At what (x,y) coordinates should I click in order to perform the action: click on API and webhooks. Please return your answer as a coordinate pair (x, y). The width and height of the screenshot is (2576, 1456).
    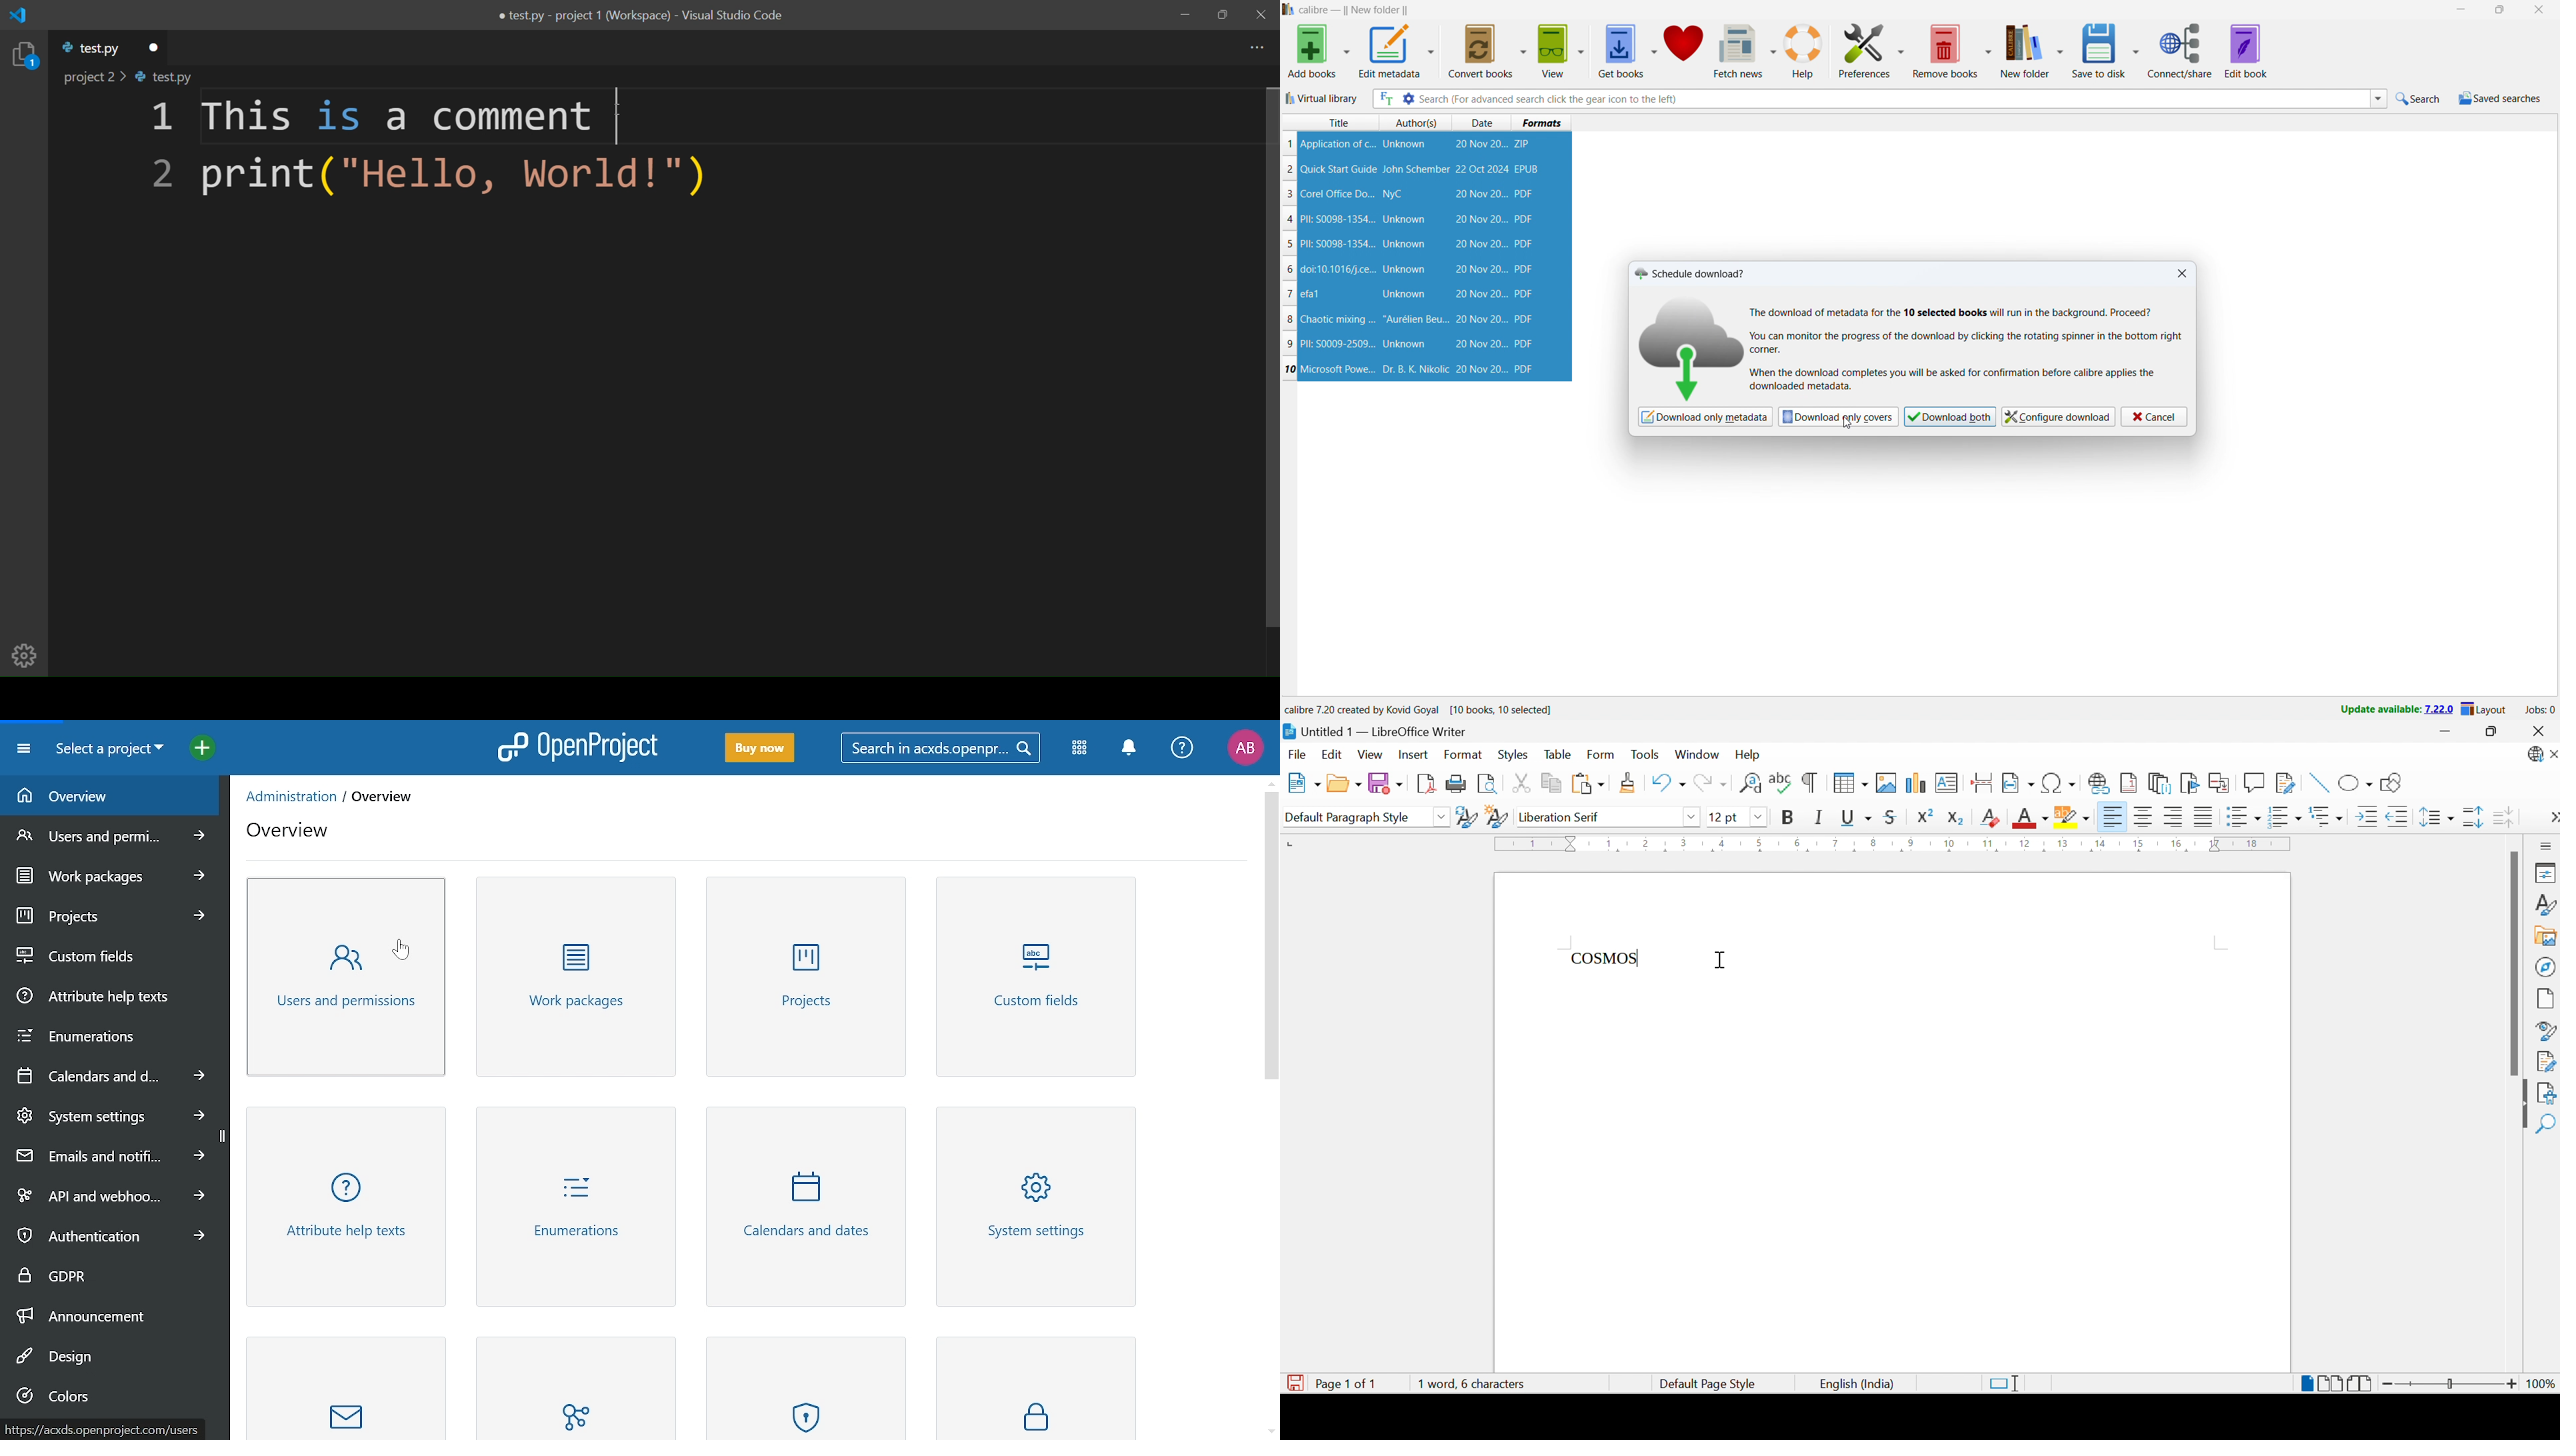
    Looking at the image, I should click on (113, 1197).